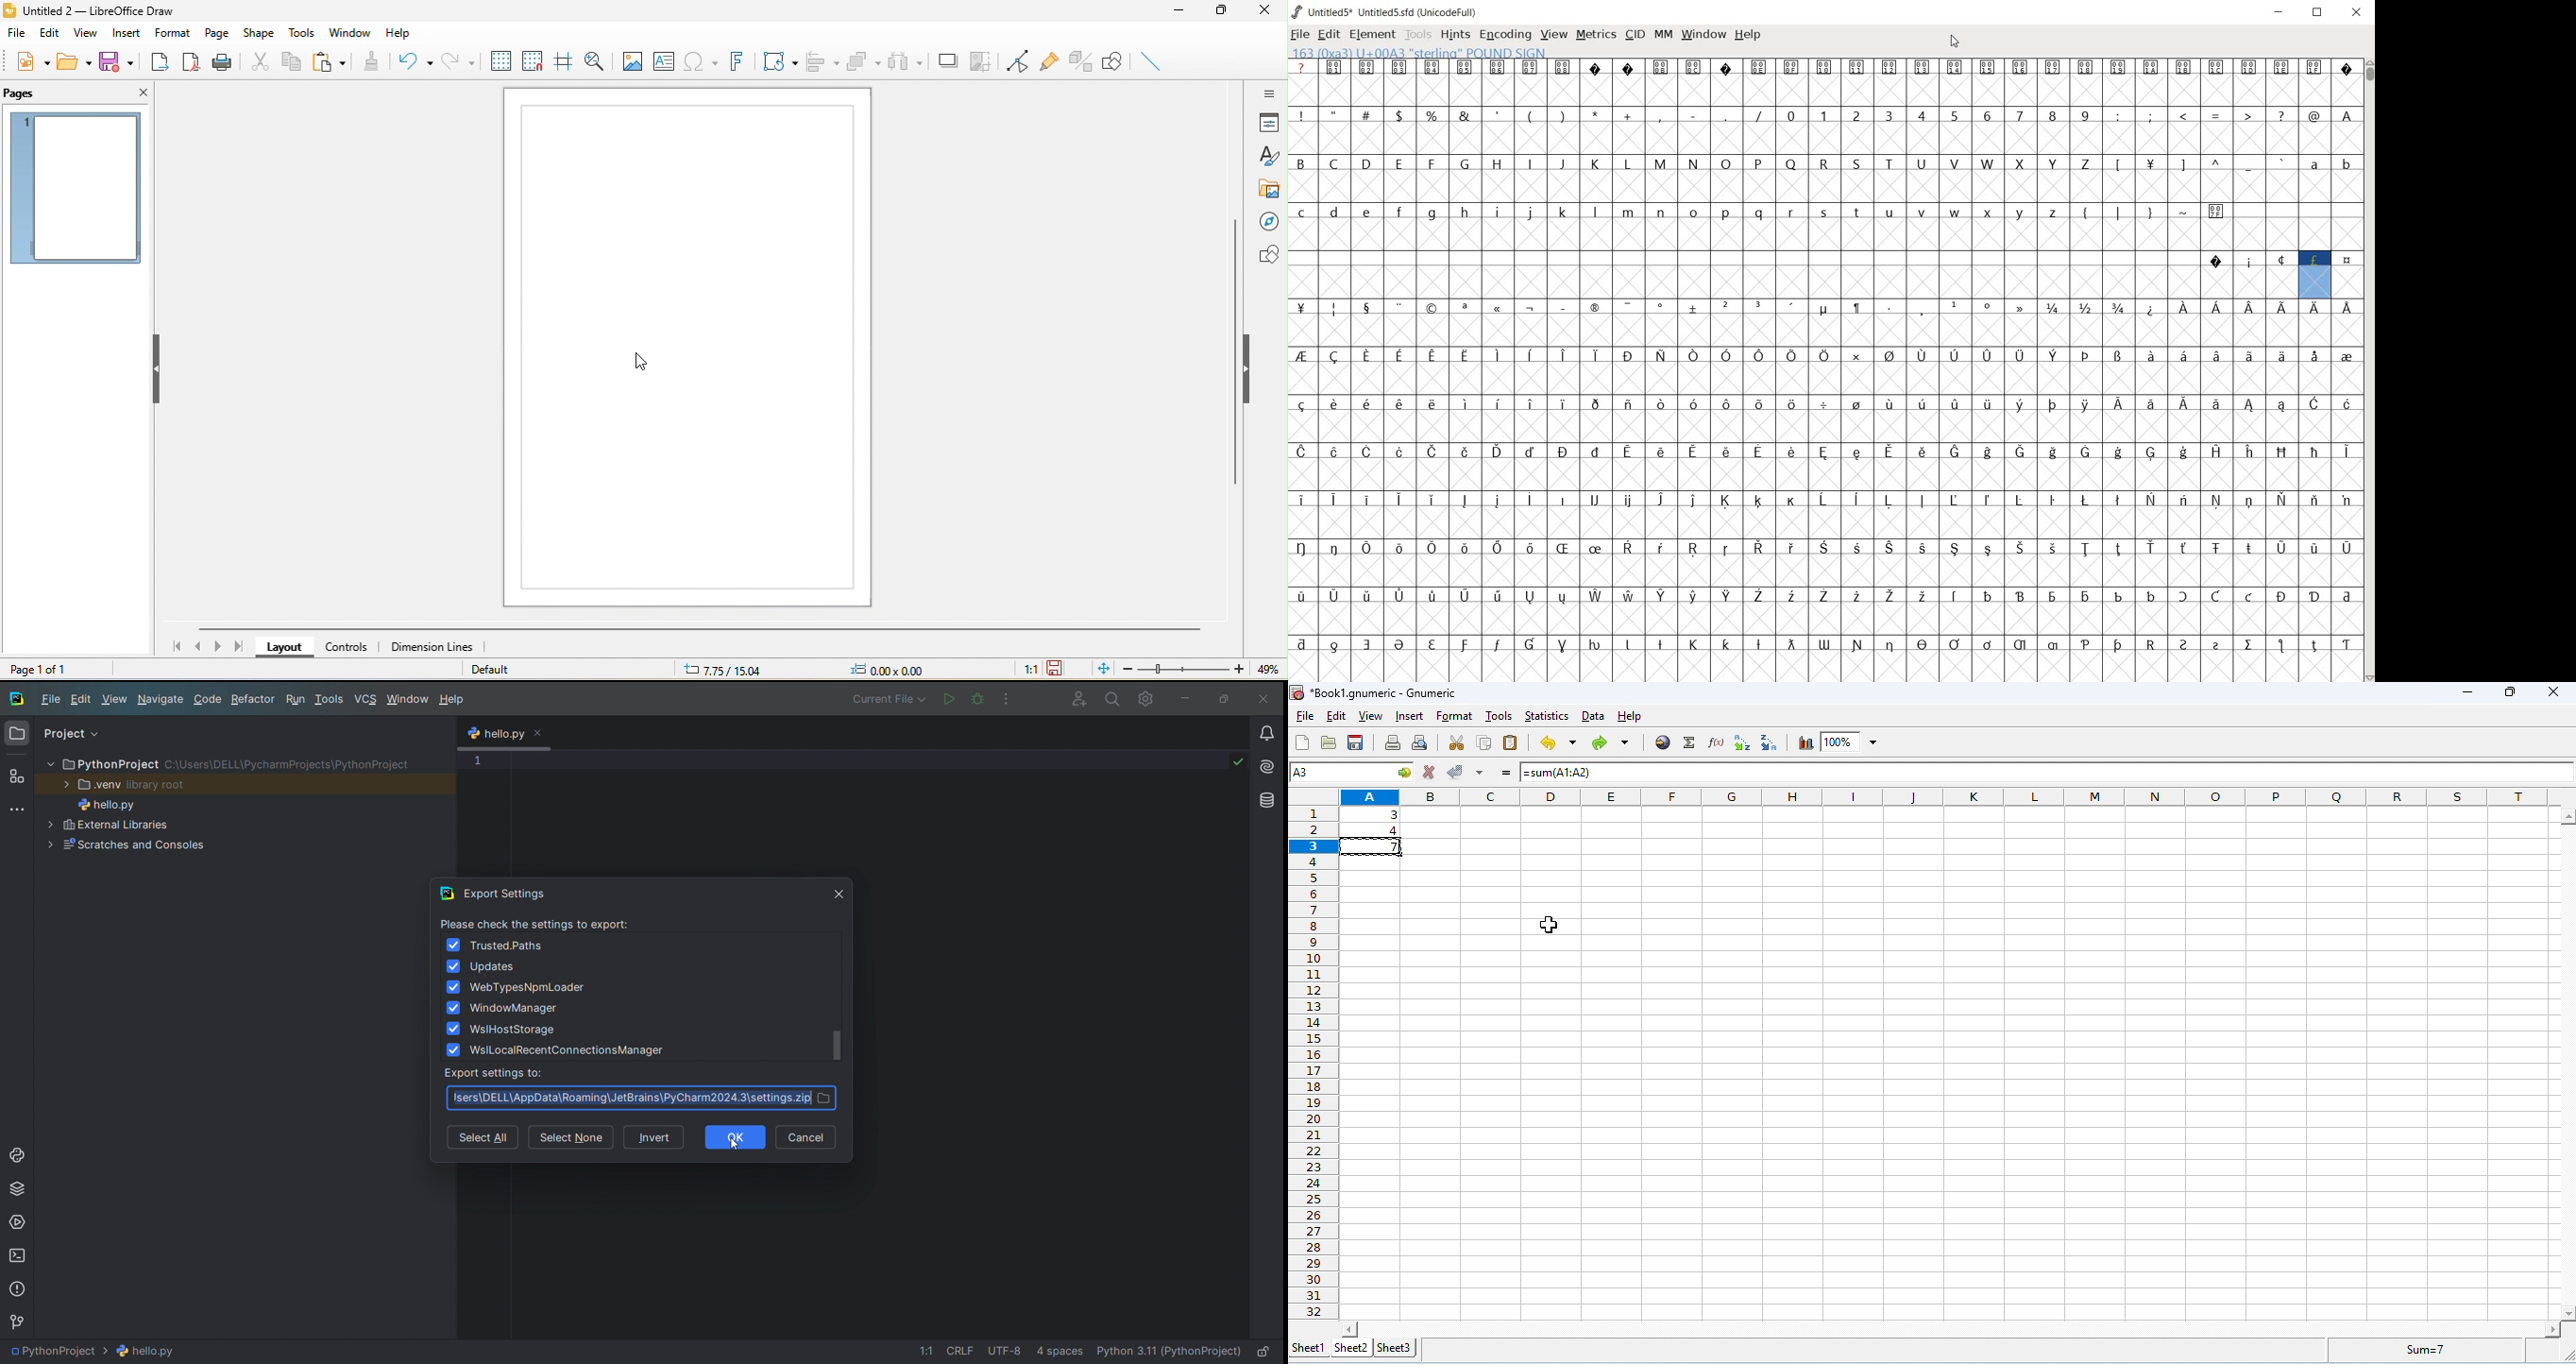  Describe the element at coordinates (436, 648) in the screenshot. I see `dimension lines` at that location.